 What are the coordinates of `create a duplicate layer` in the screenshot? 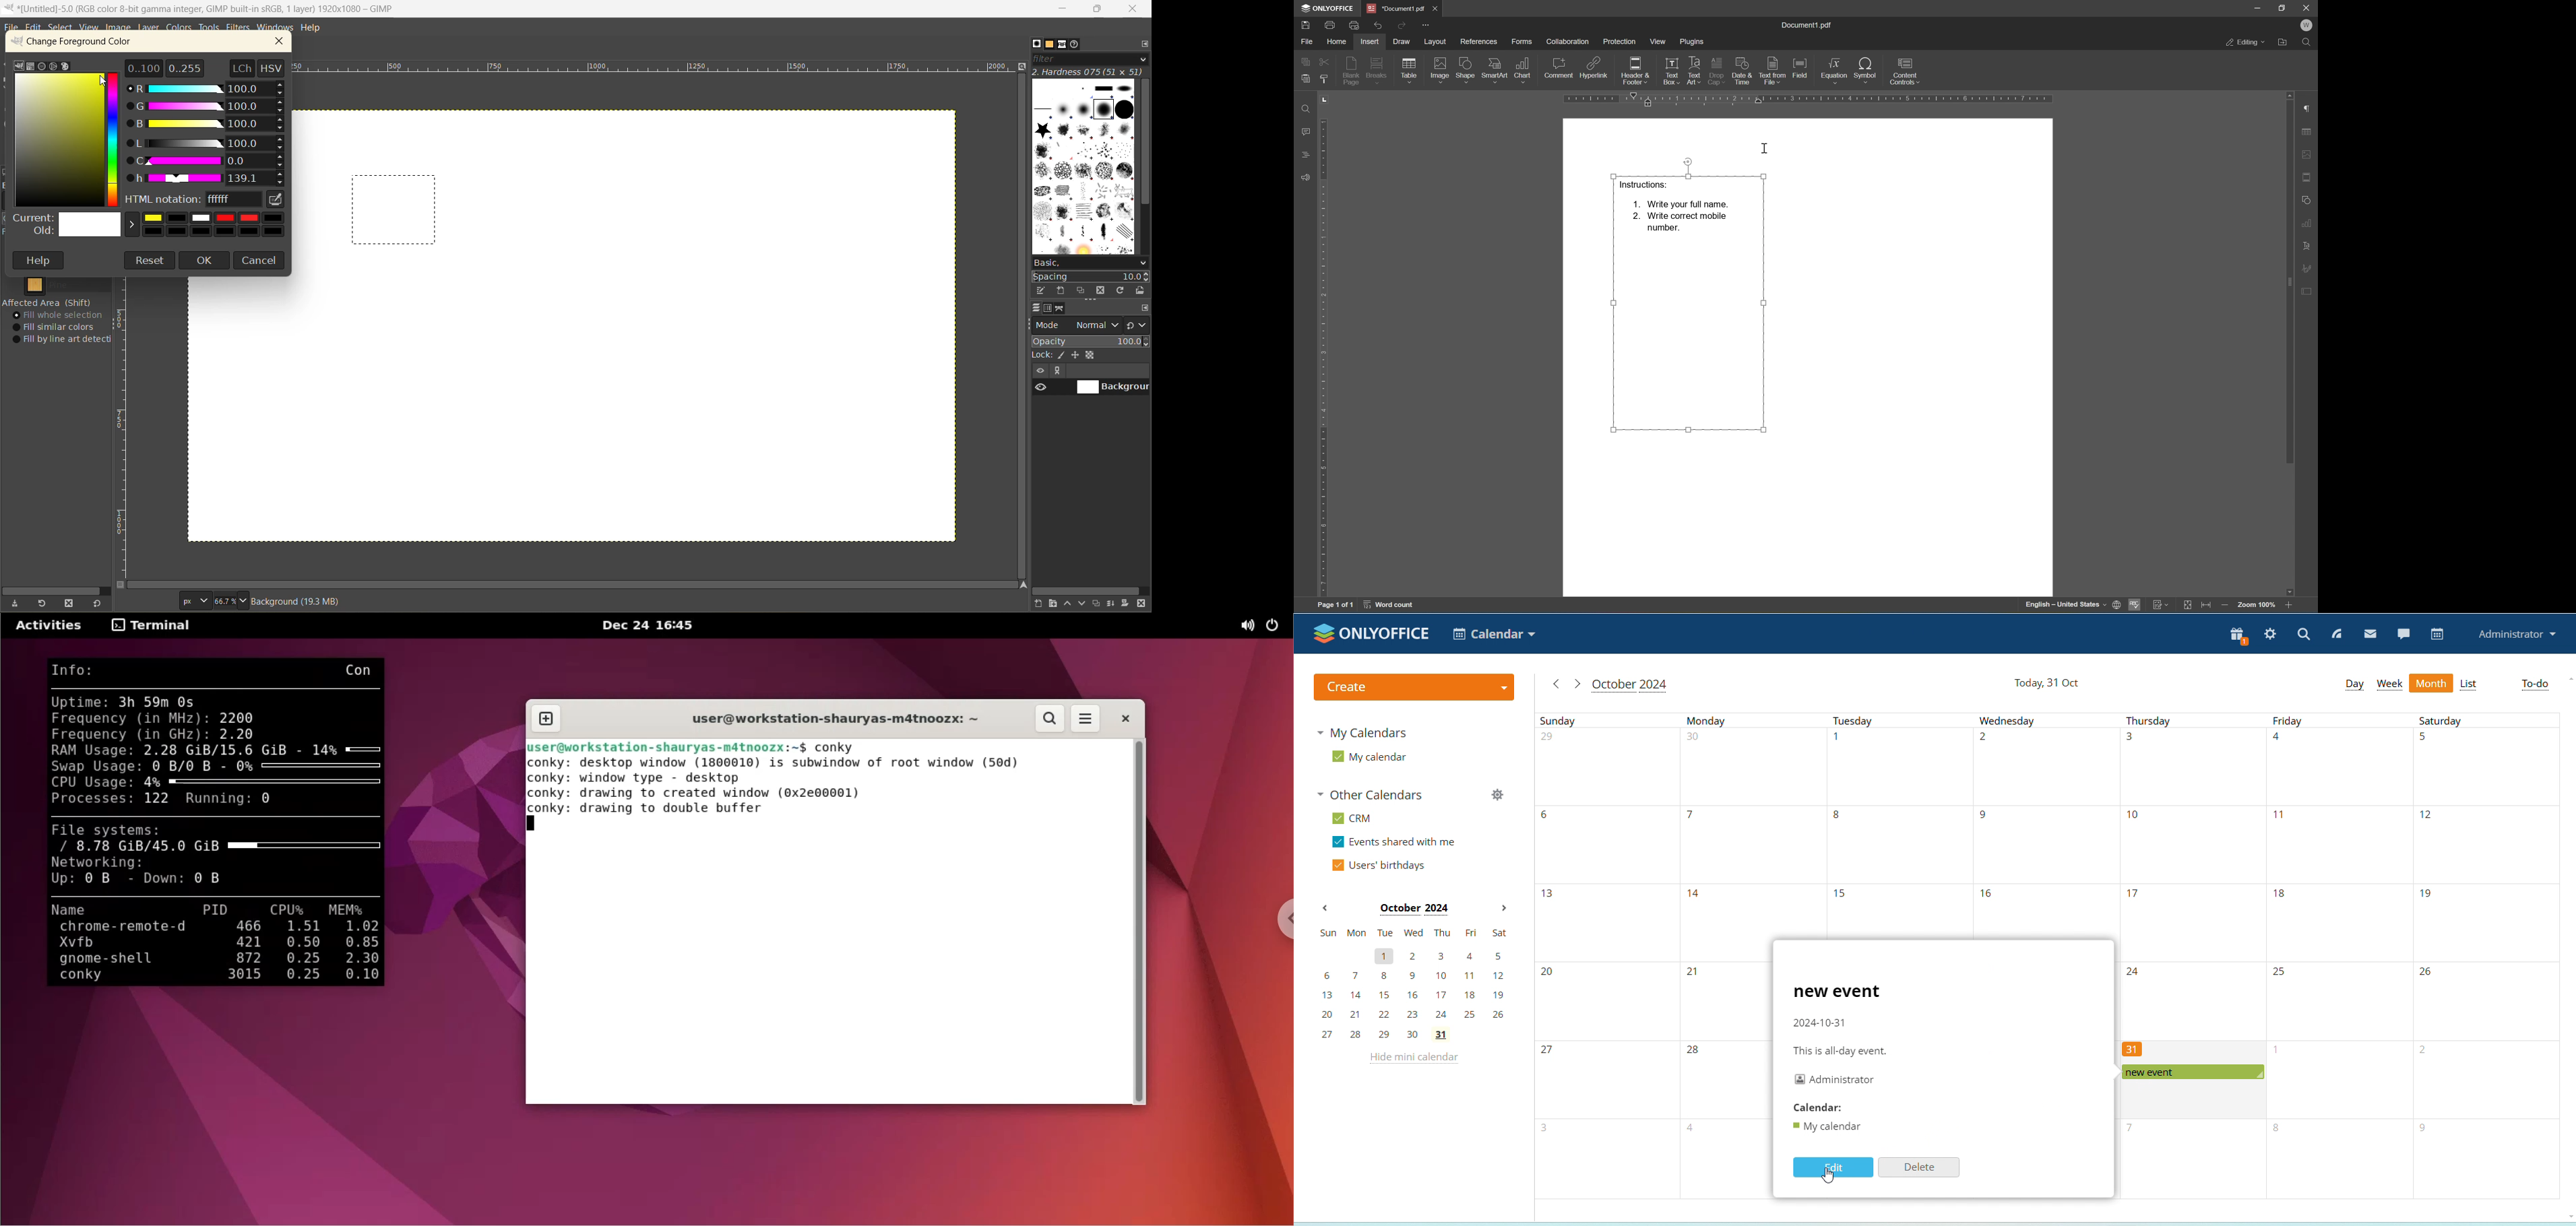 It's located at (1100, 602).